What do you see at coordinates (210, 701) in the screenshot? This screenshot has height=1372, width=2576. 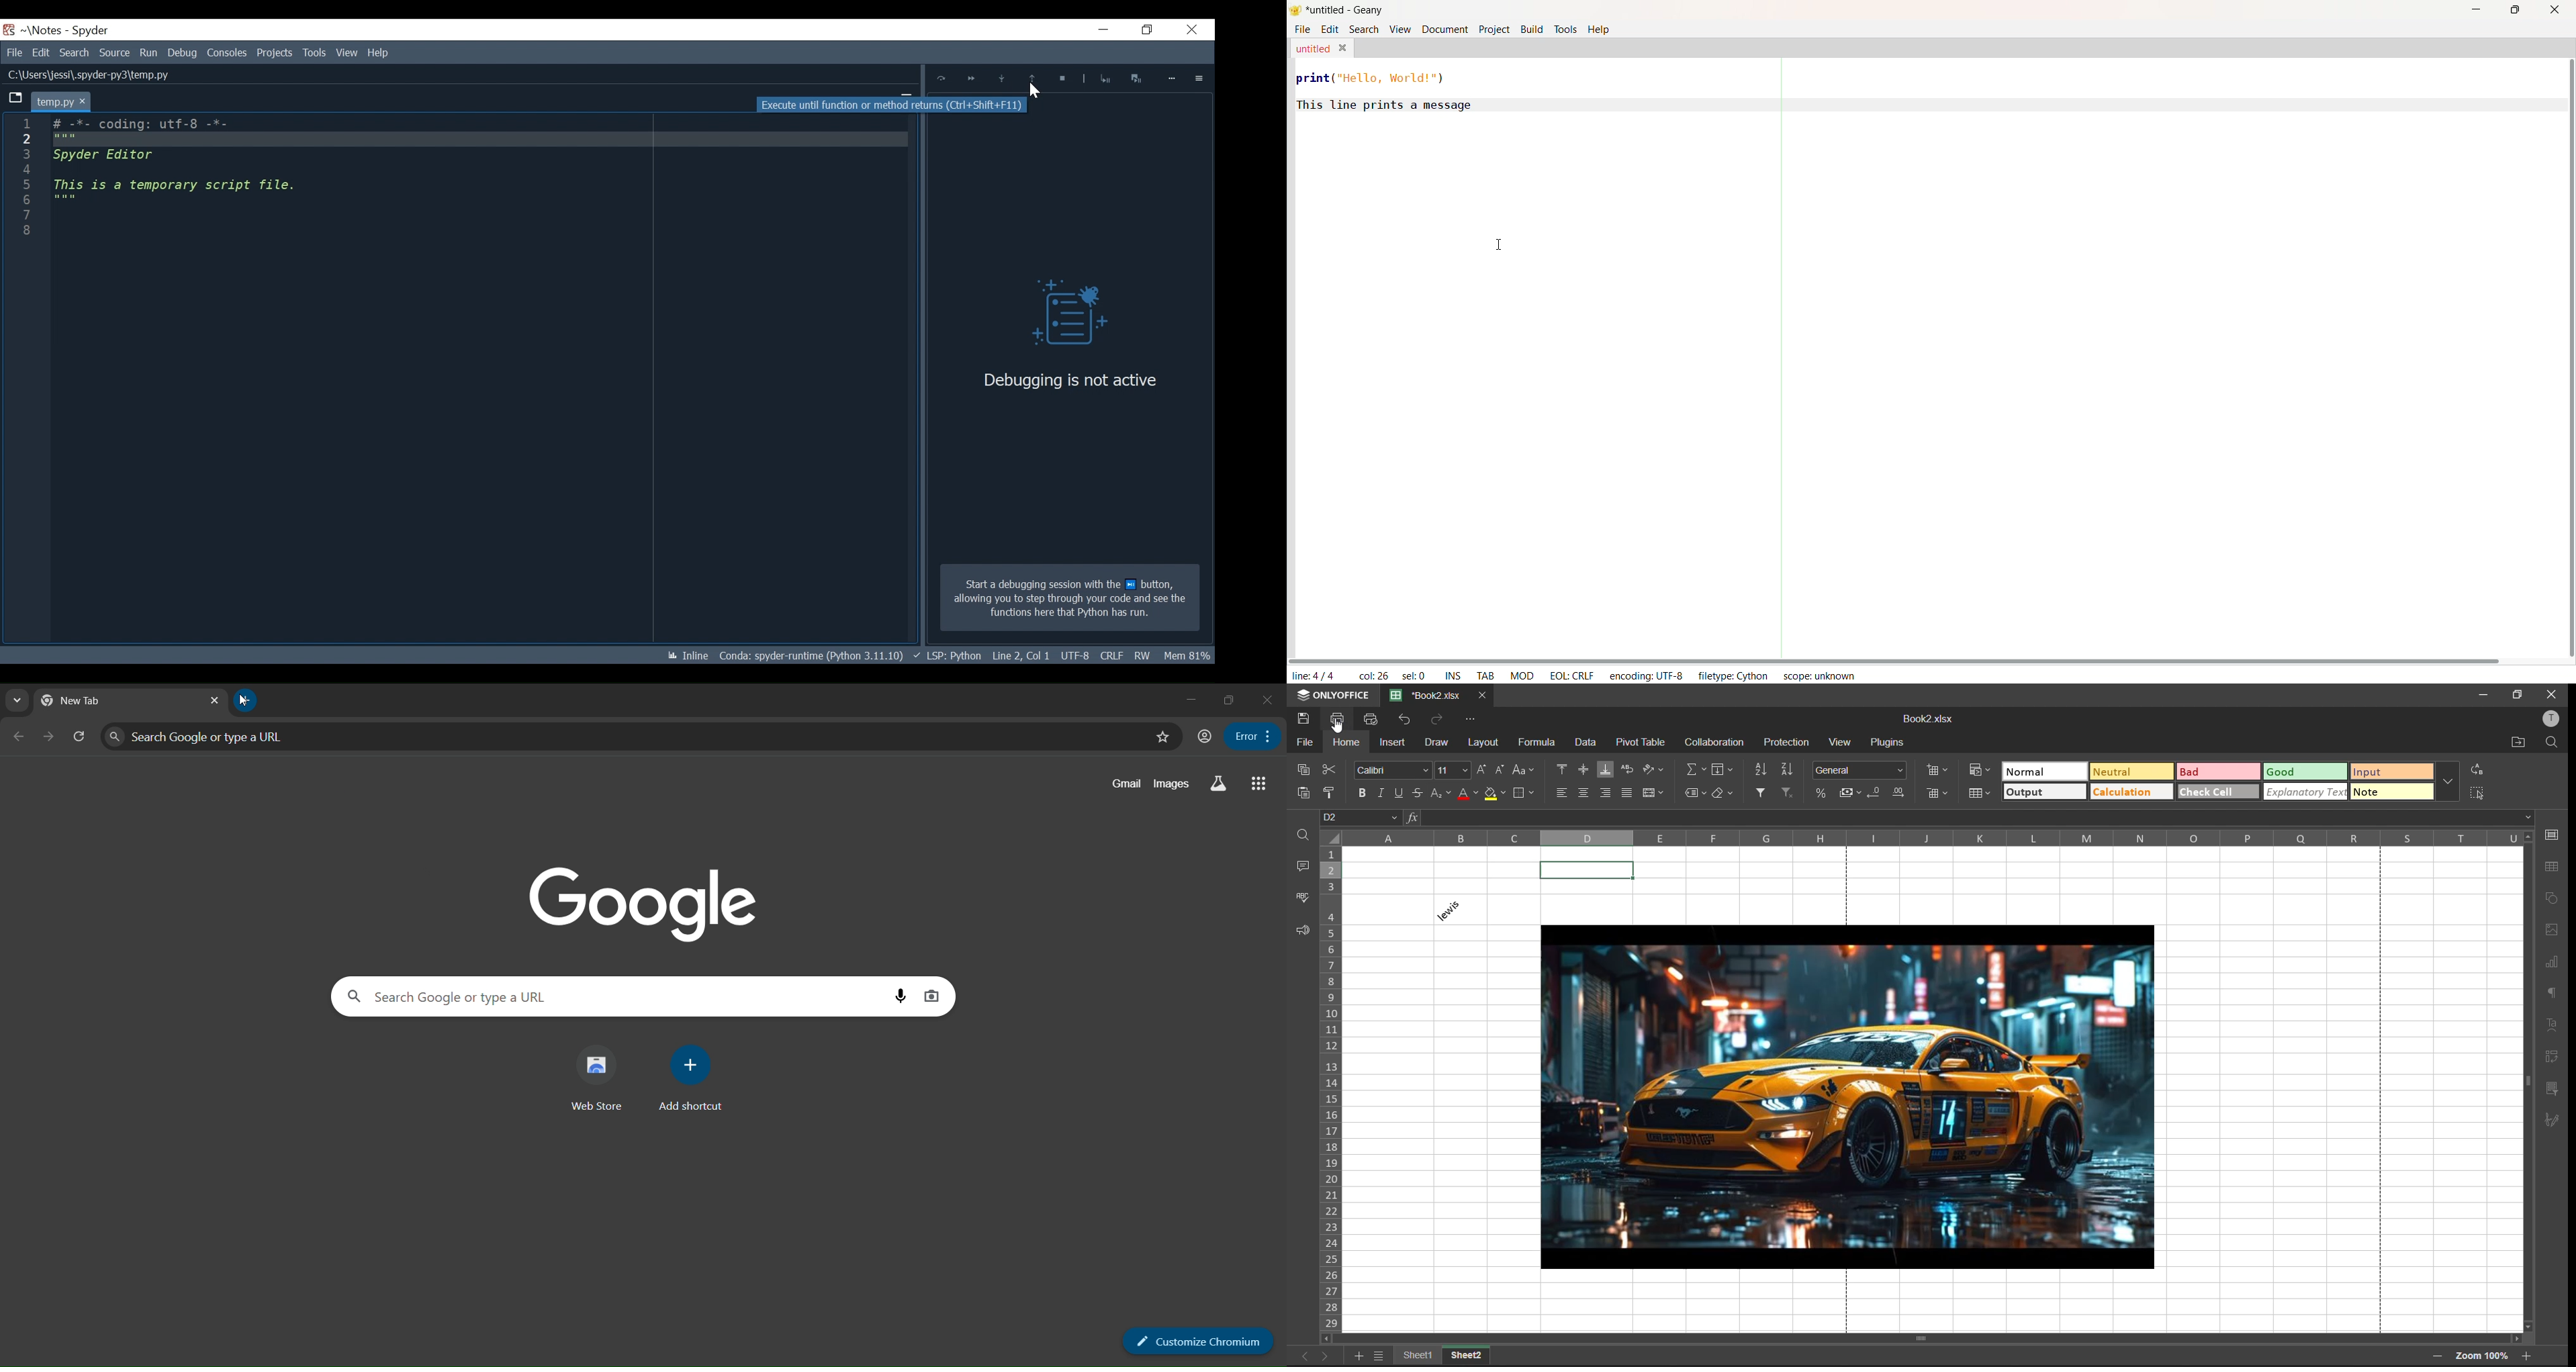 I see `close tab` at bounding box center [210, 701].